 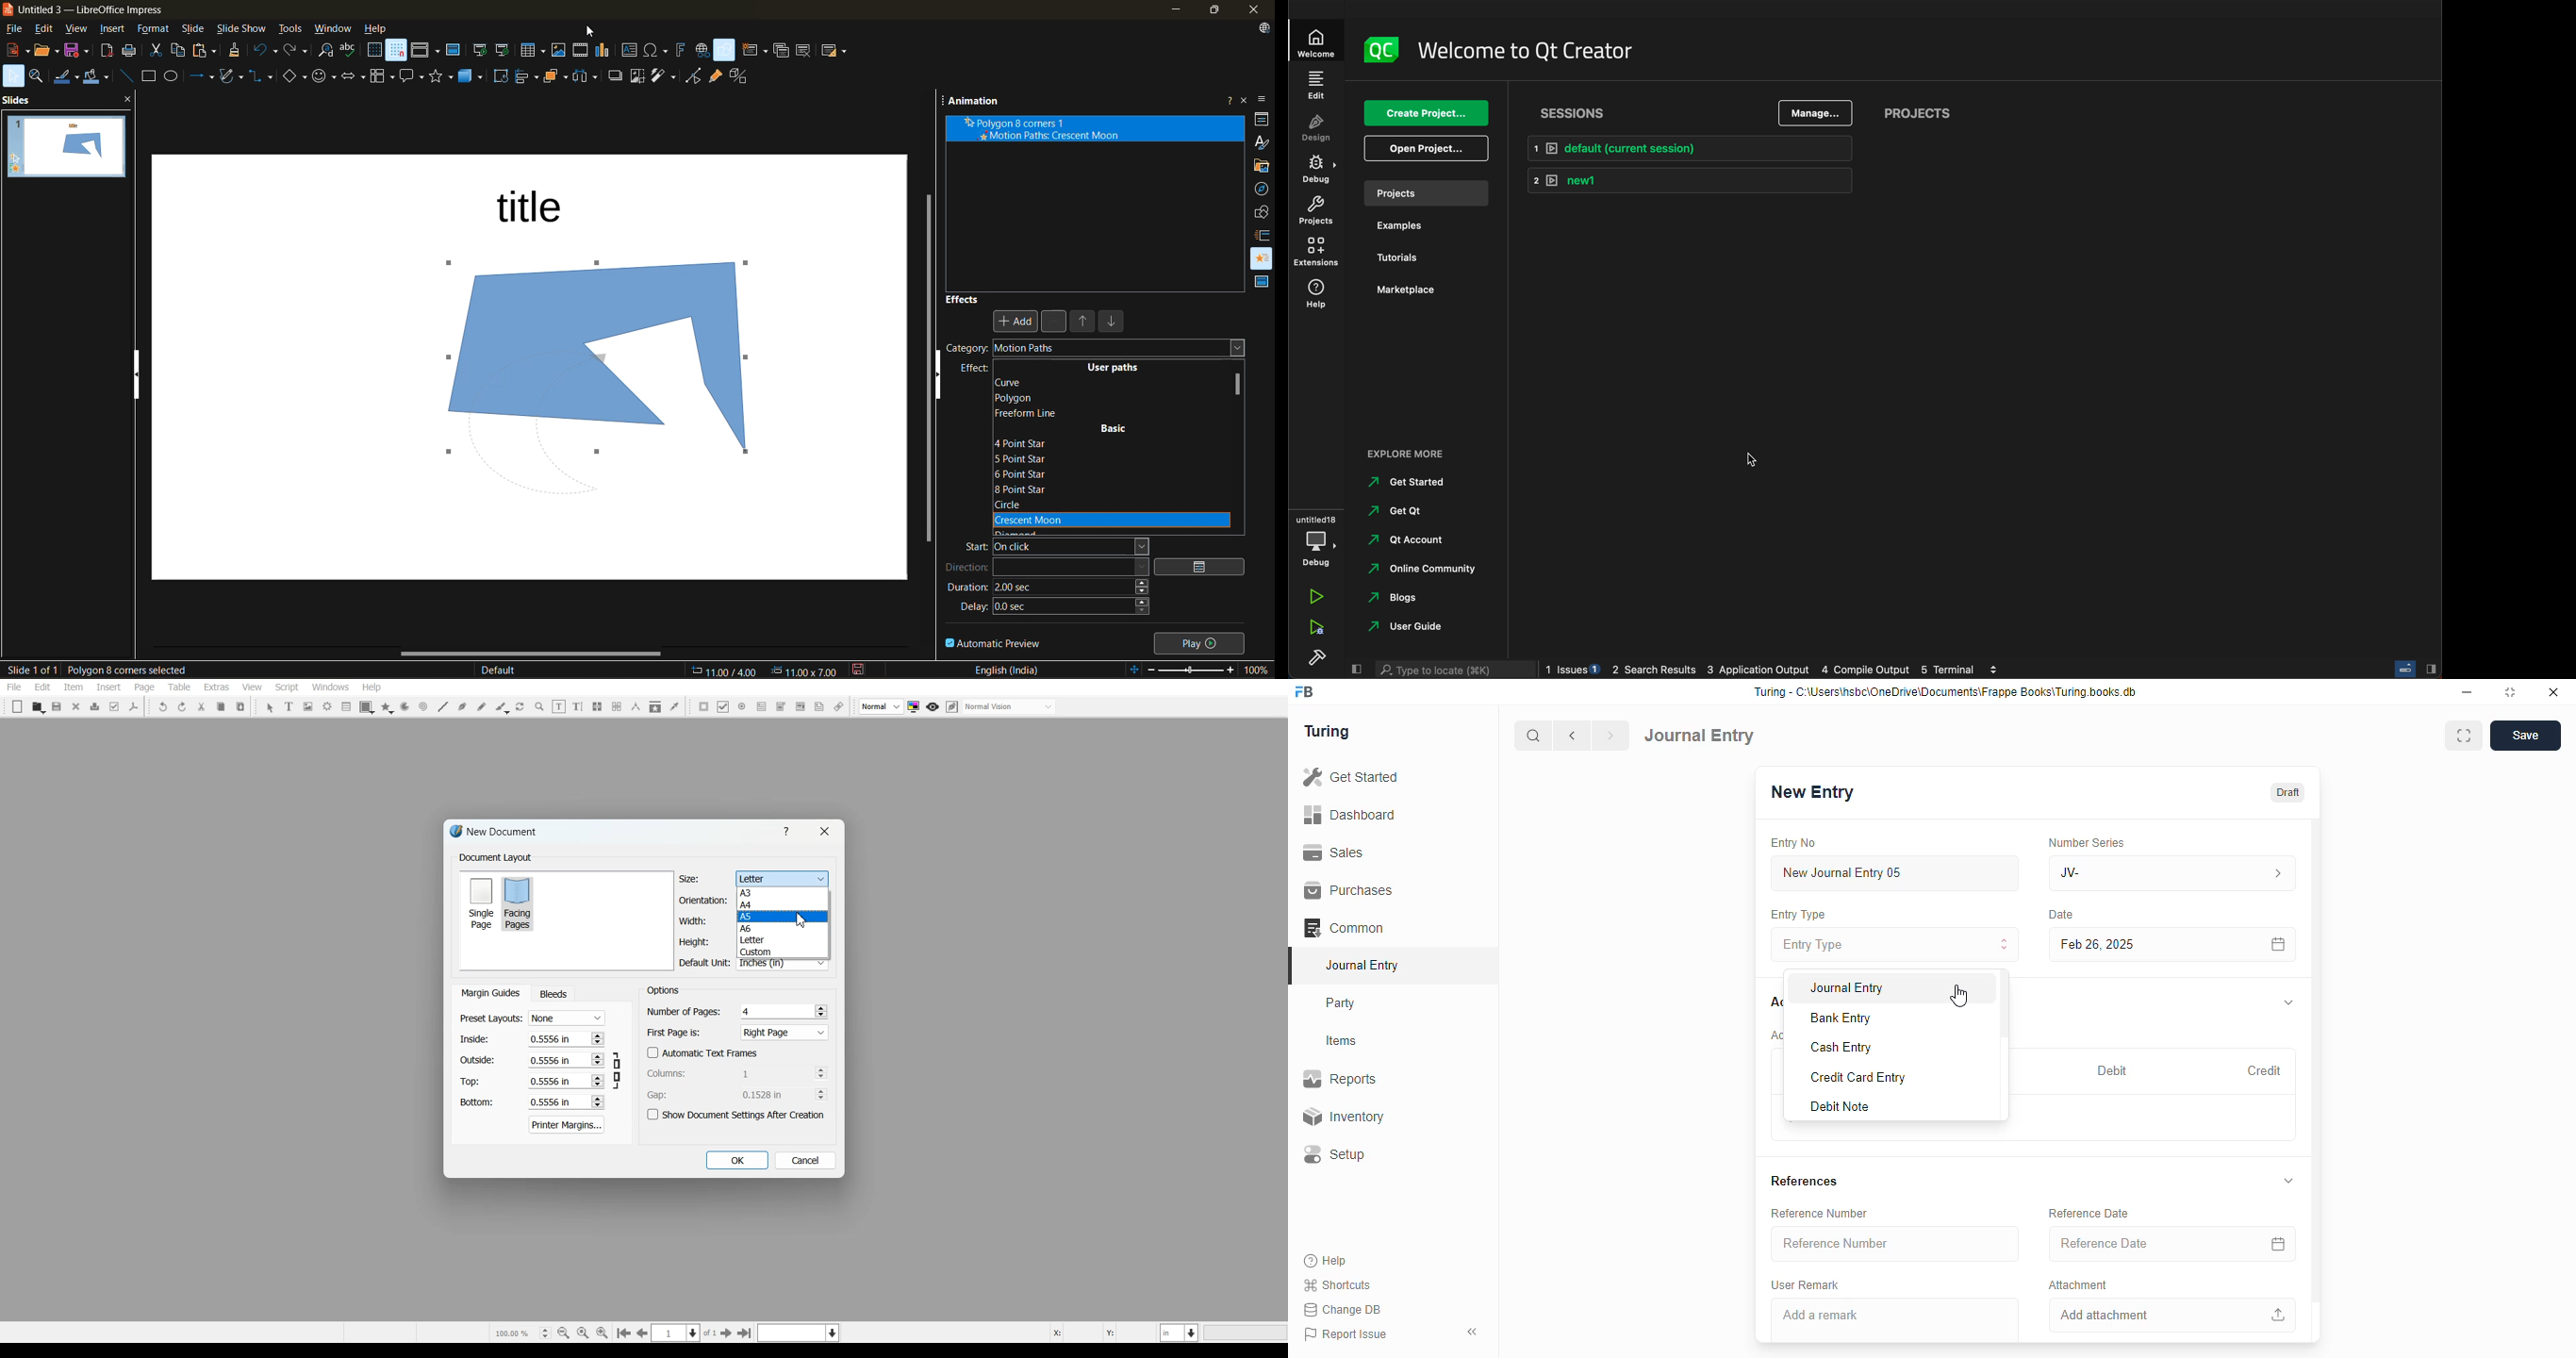 What do you see at coordinates (694, 76) in the screenshot?
I see `toggle point mode` at bounding box center [694, 76].